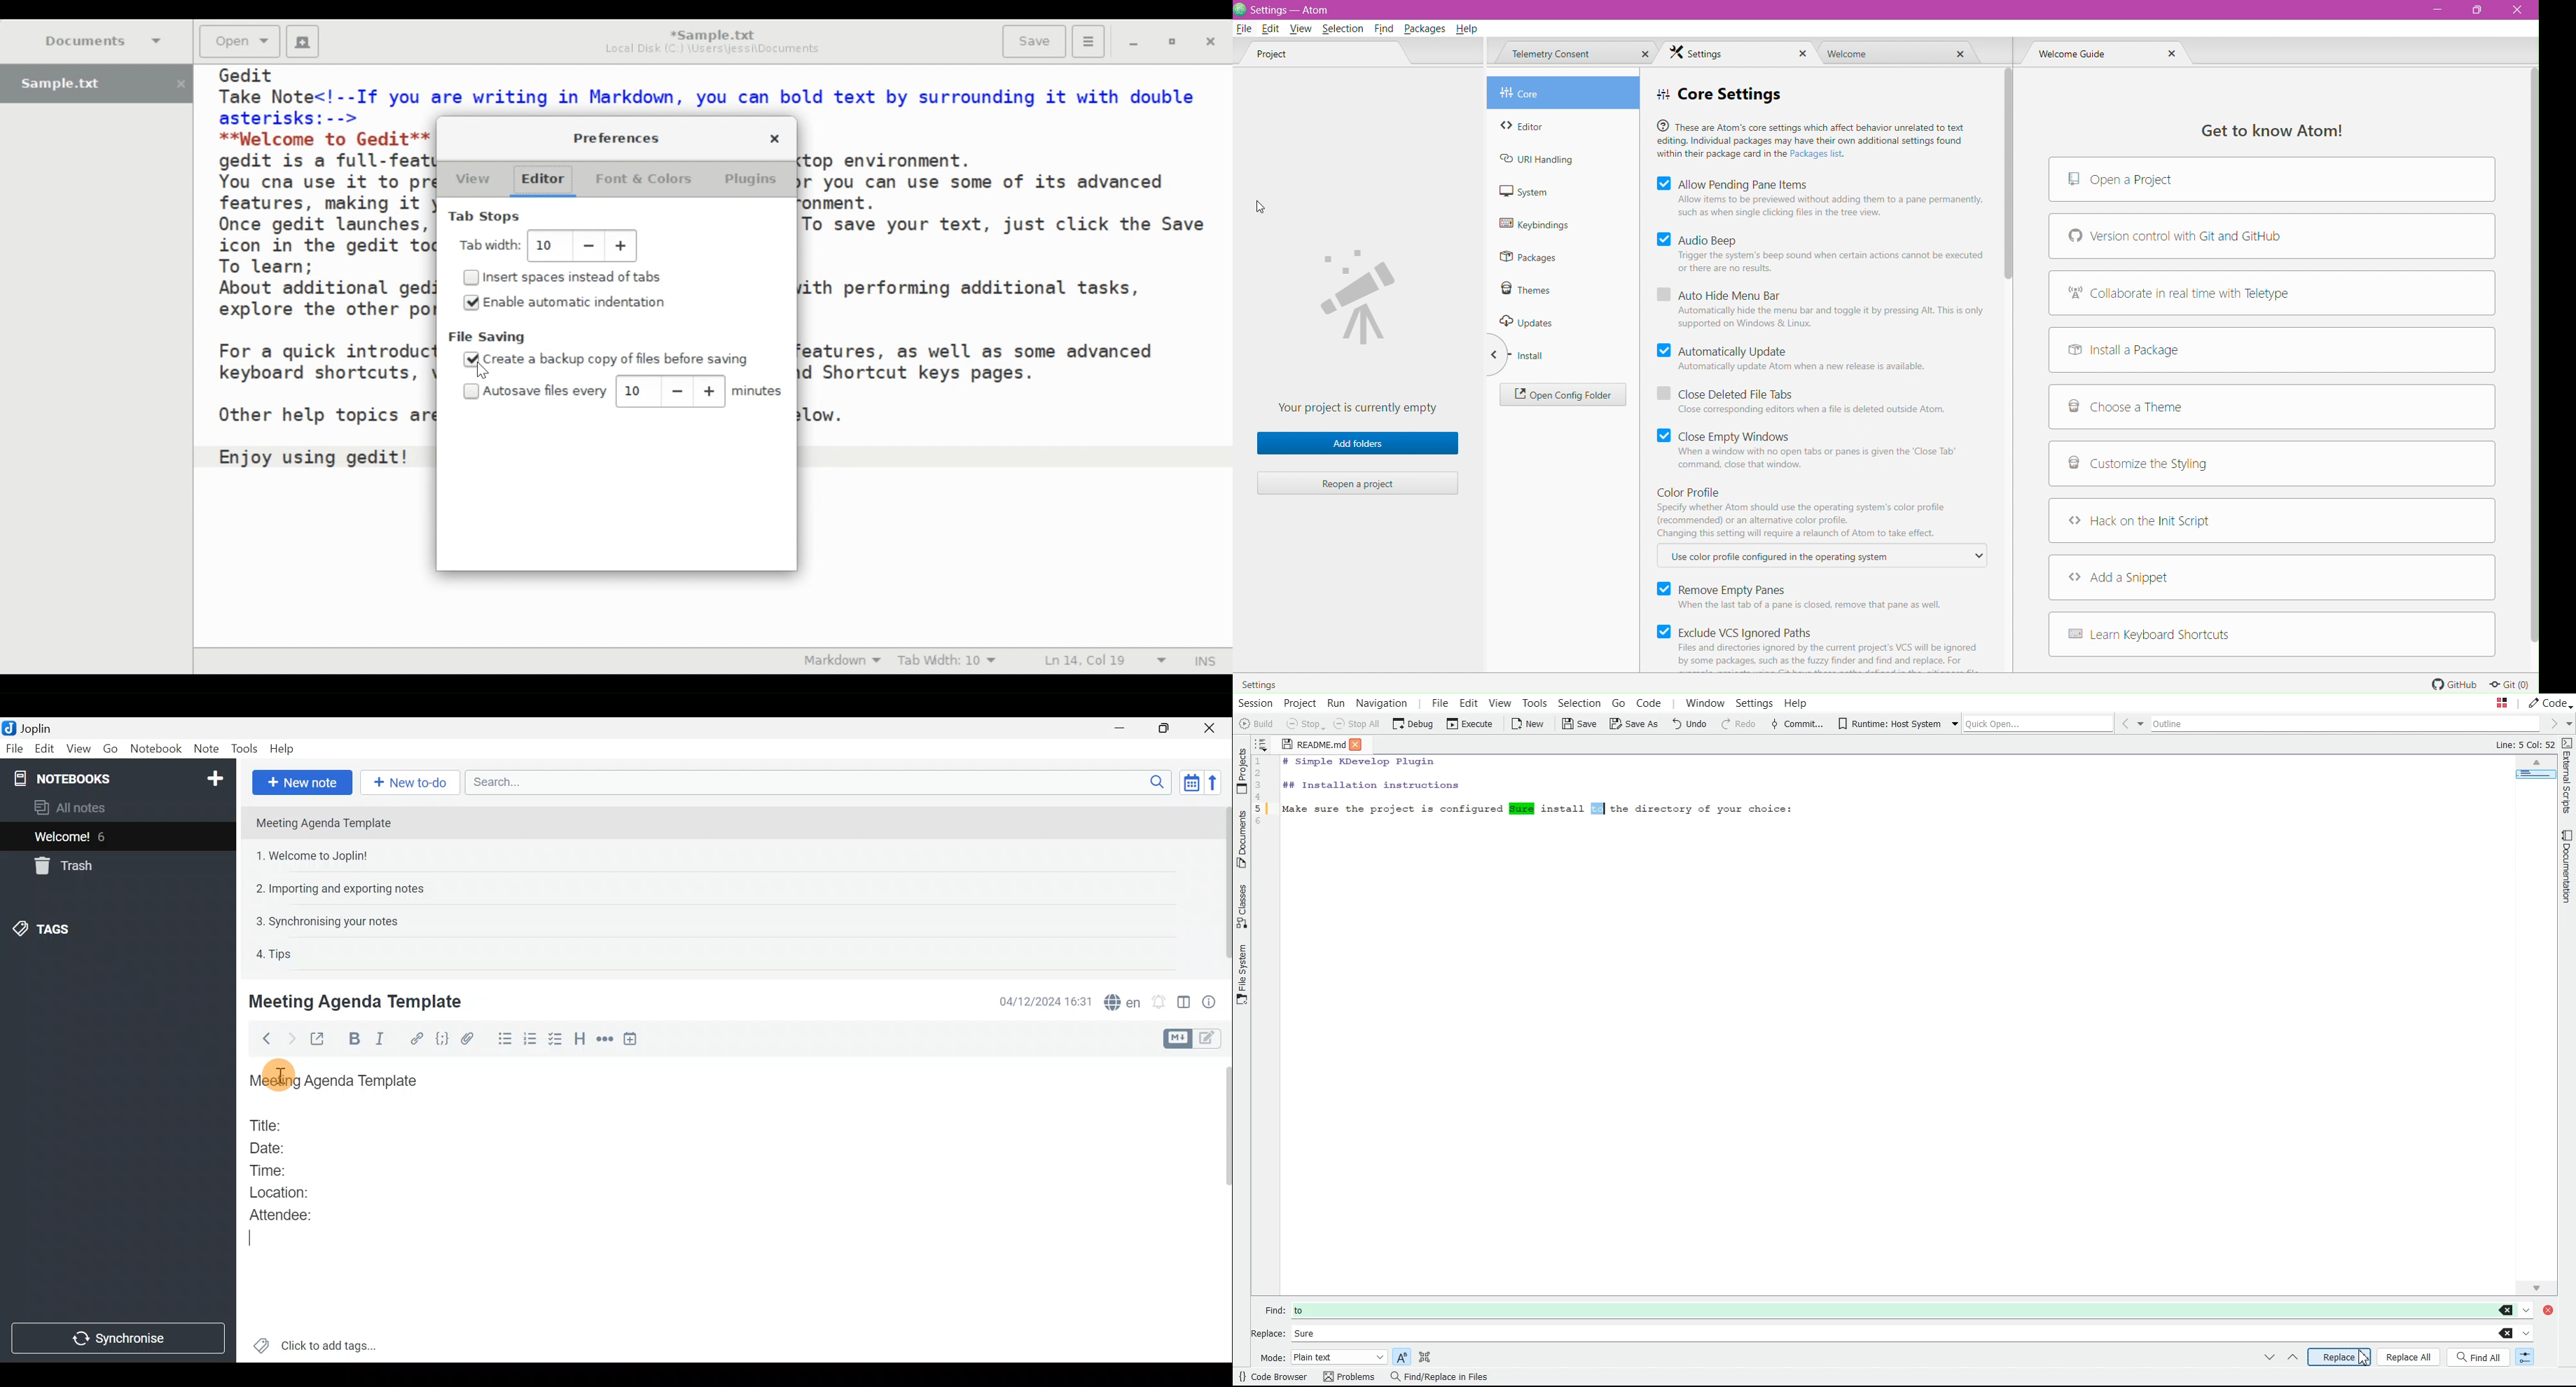 The height and width of the screenshot is (1400, 2576). Describe the element at coordinates (760, 392) in the screenshot. I see `minutes` at that location.